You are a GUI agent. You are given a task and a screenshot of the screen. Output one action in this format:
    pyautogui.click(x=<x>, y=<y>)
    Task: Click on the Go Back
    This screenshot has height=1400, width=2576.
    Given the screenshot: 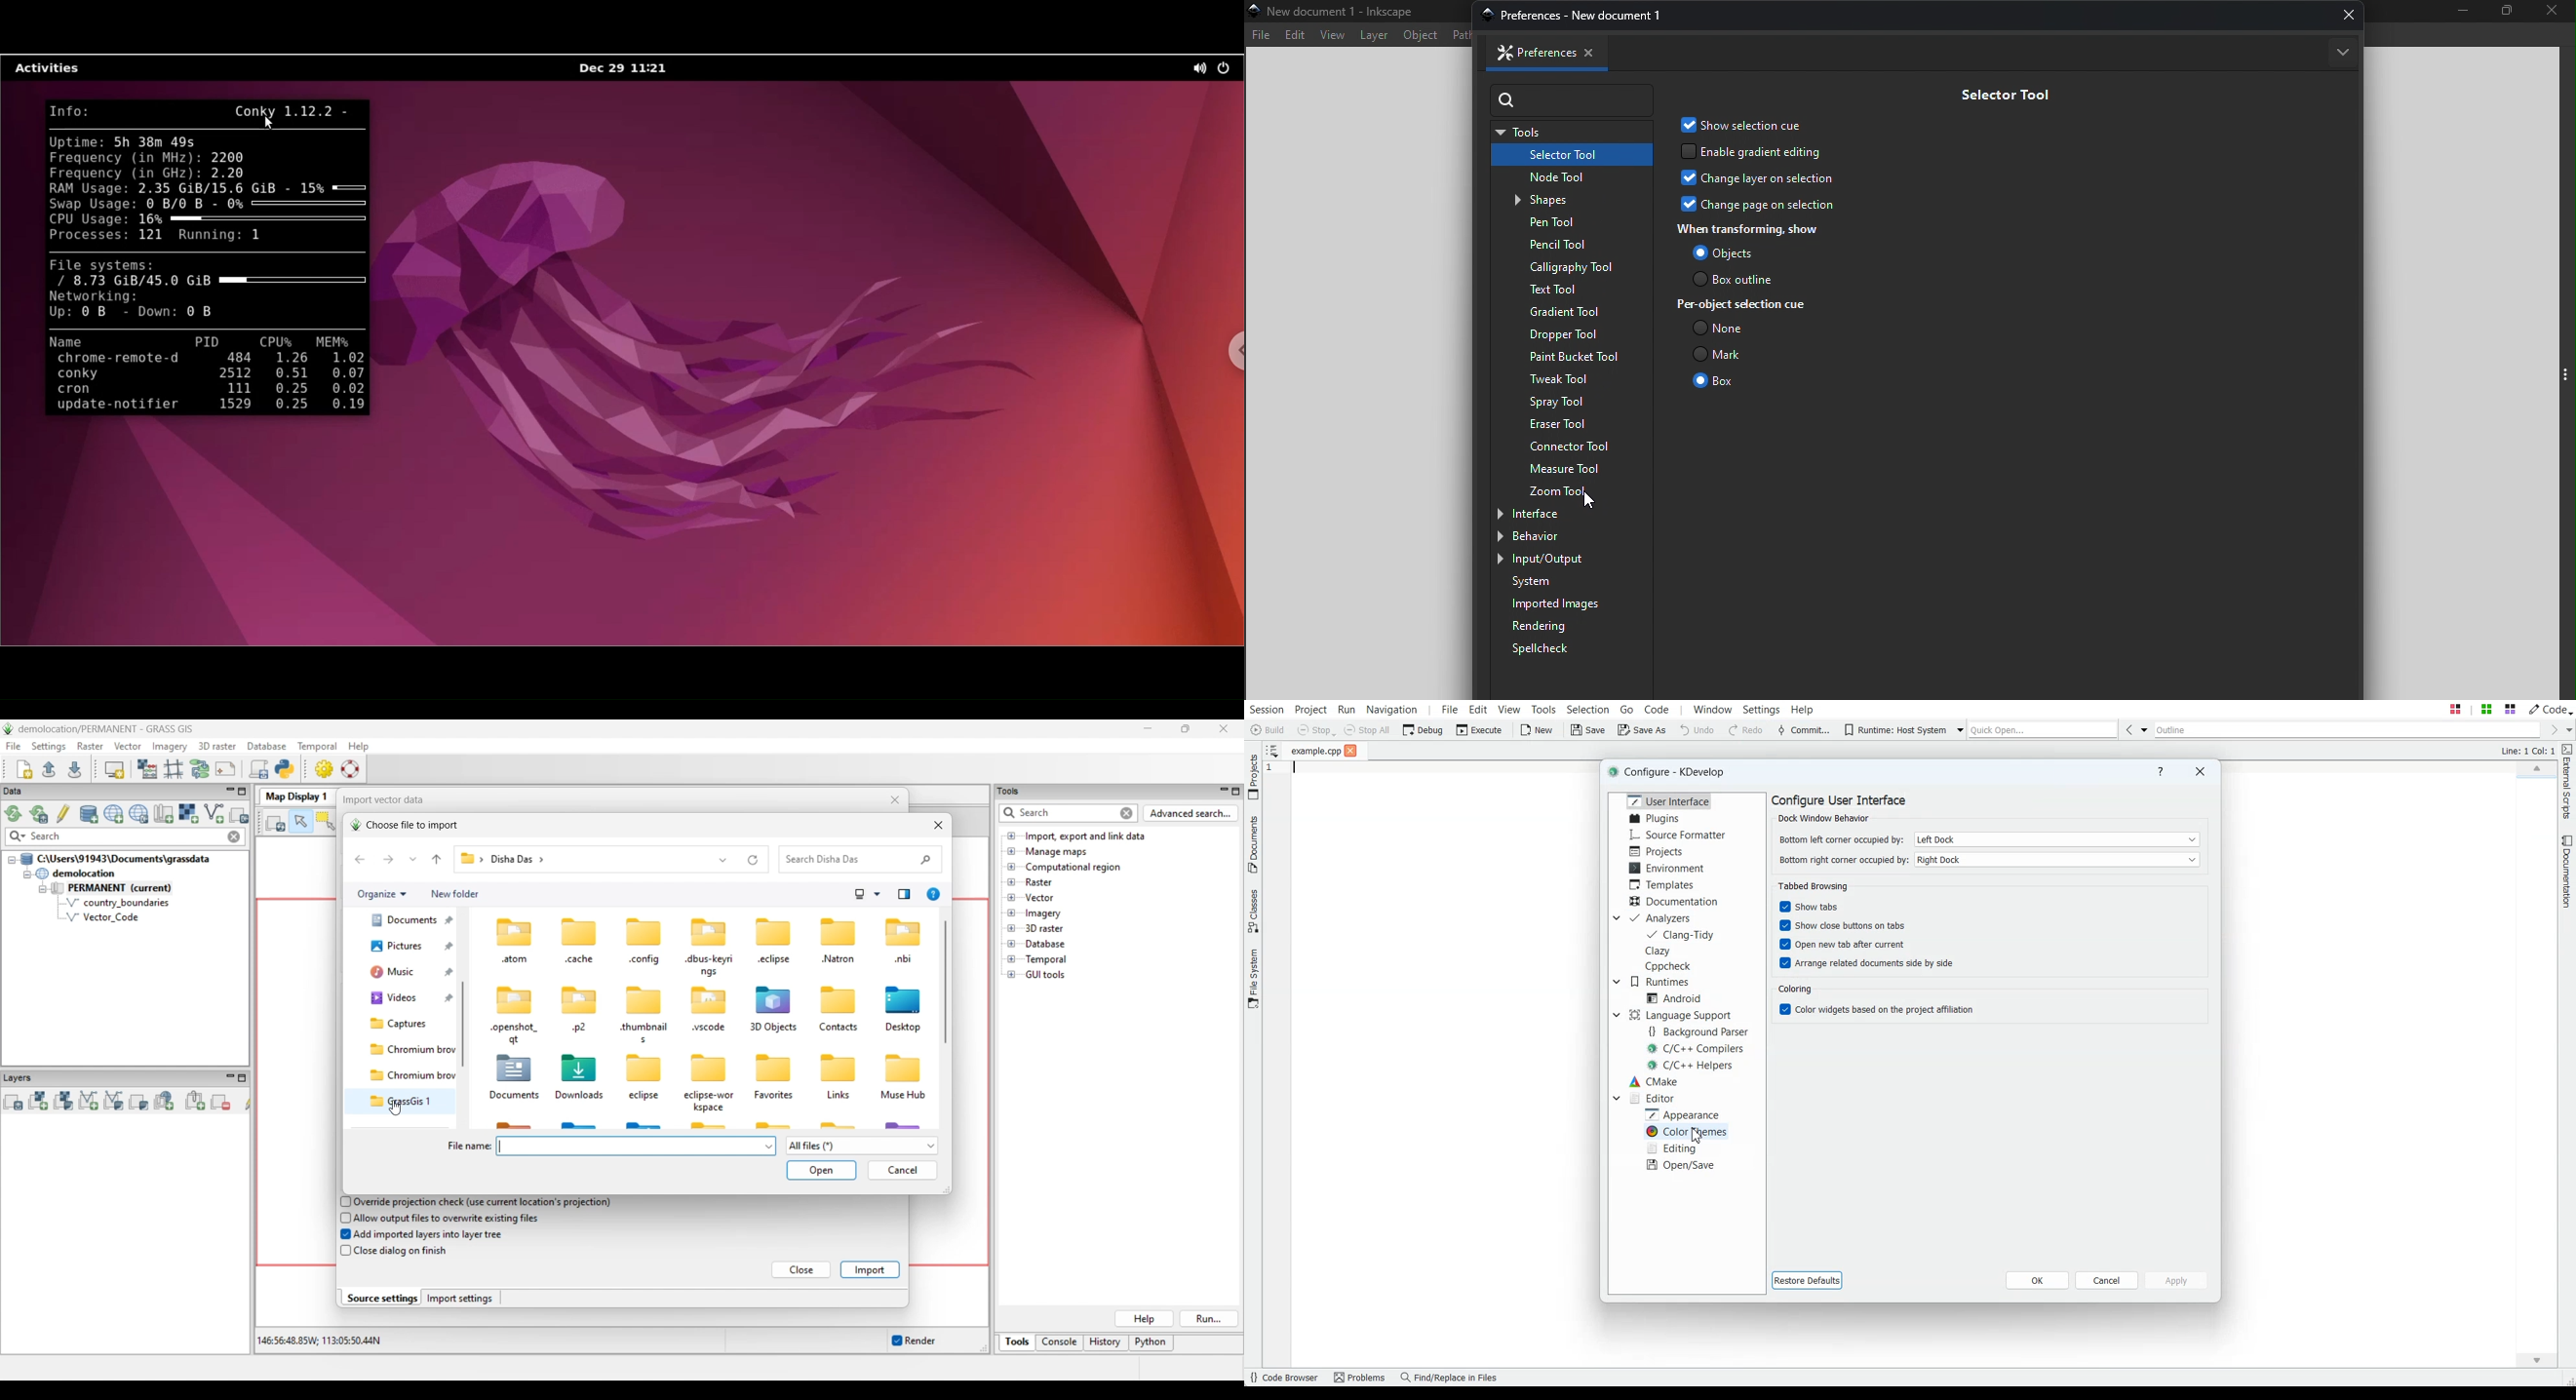 What is the action you would take?
    pyautogui.click(x=2126, y=729)
    